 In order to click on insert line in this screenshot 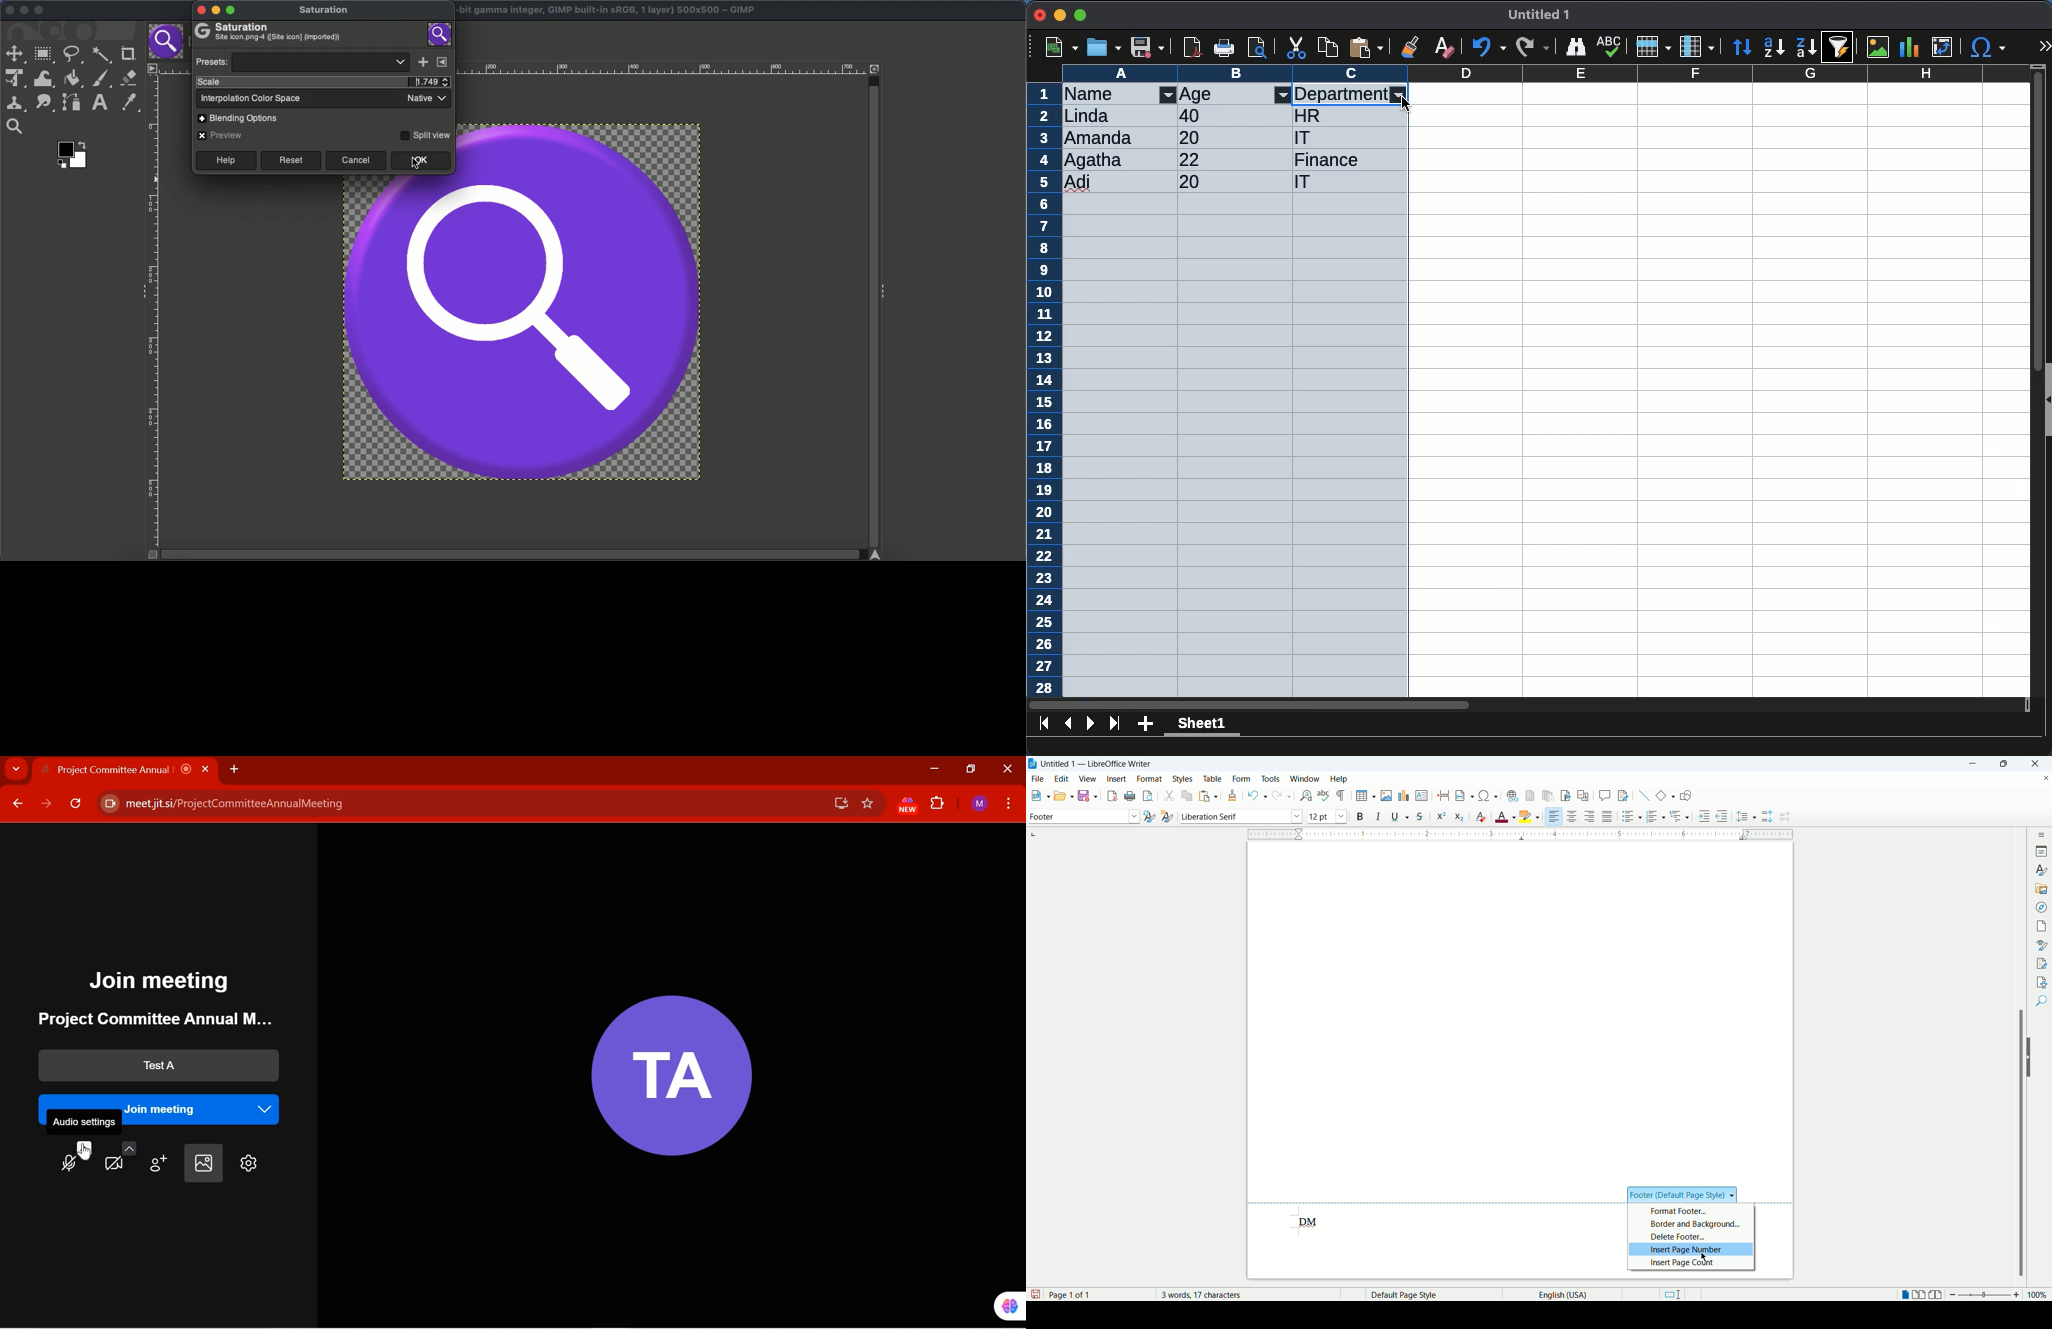, I will do `click(1643, 795)`.